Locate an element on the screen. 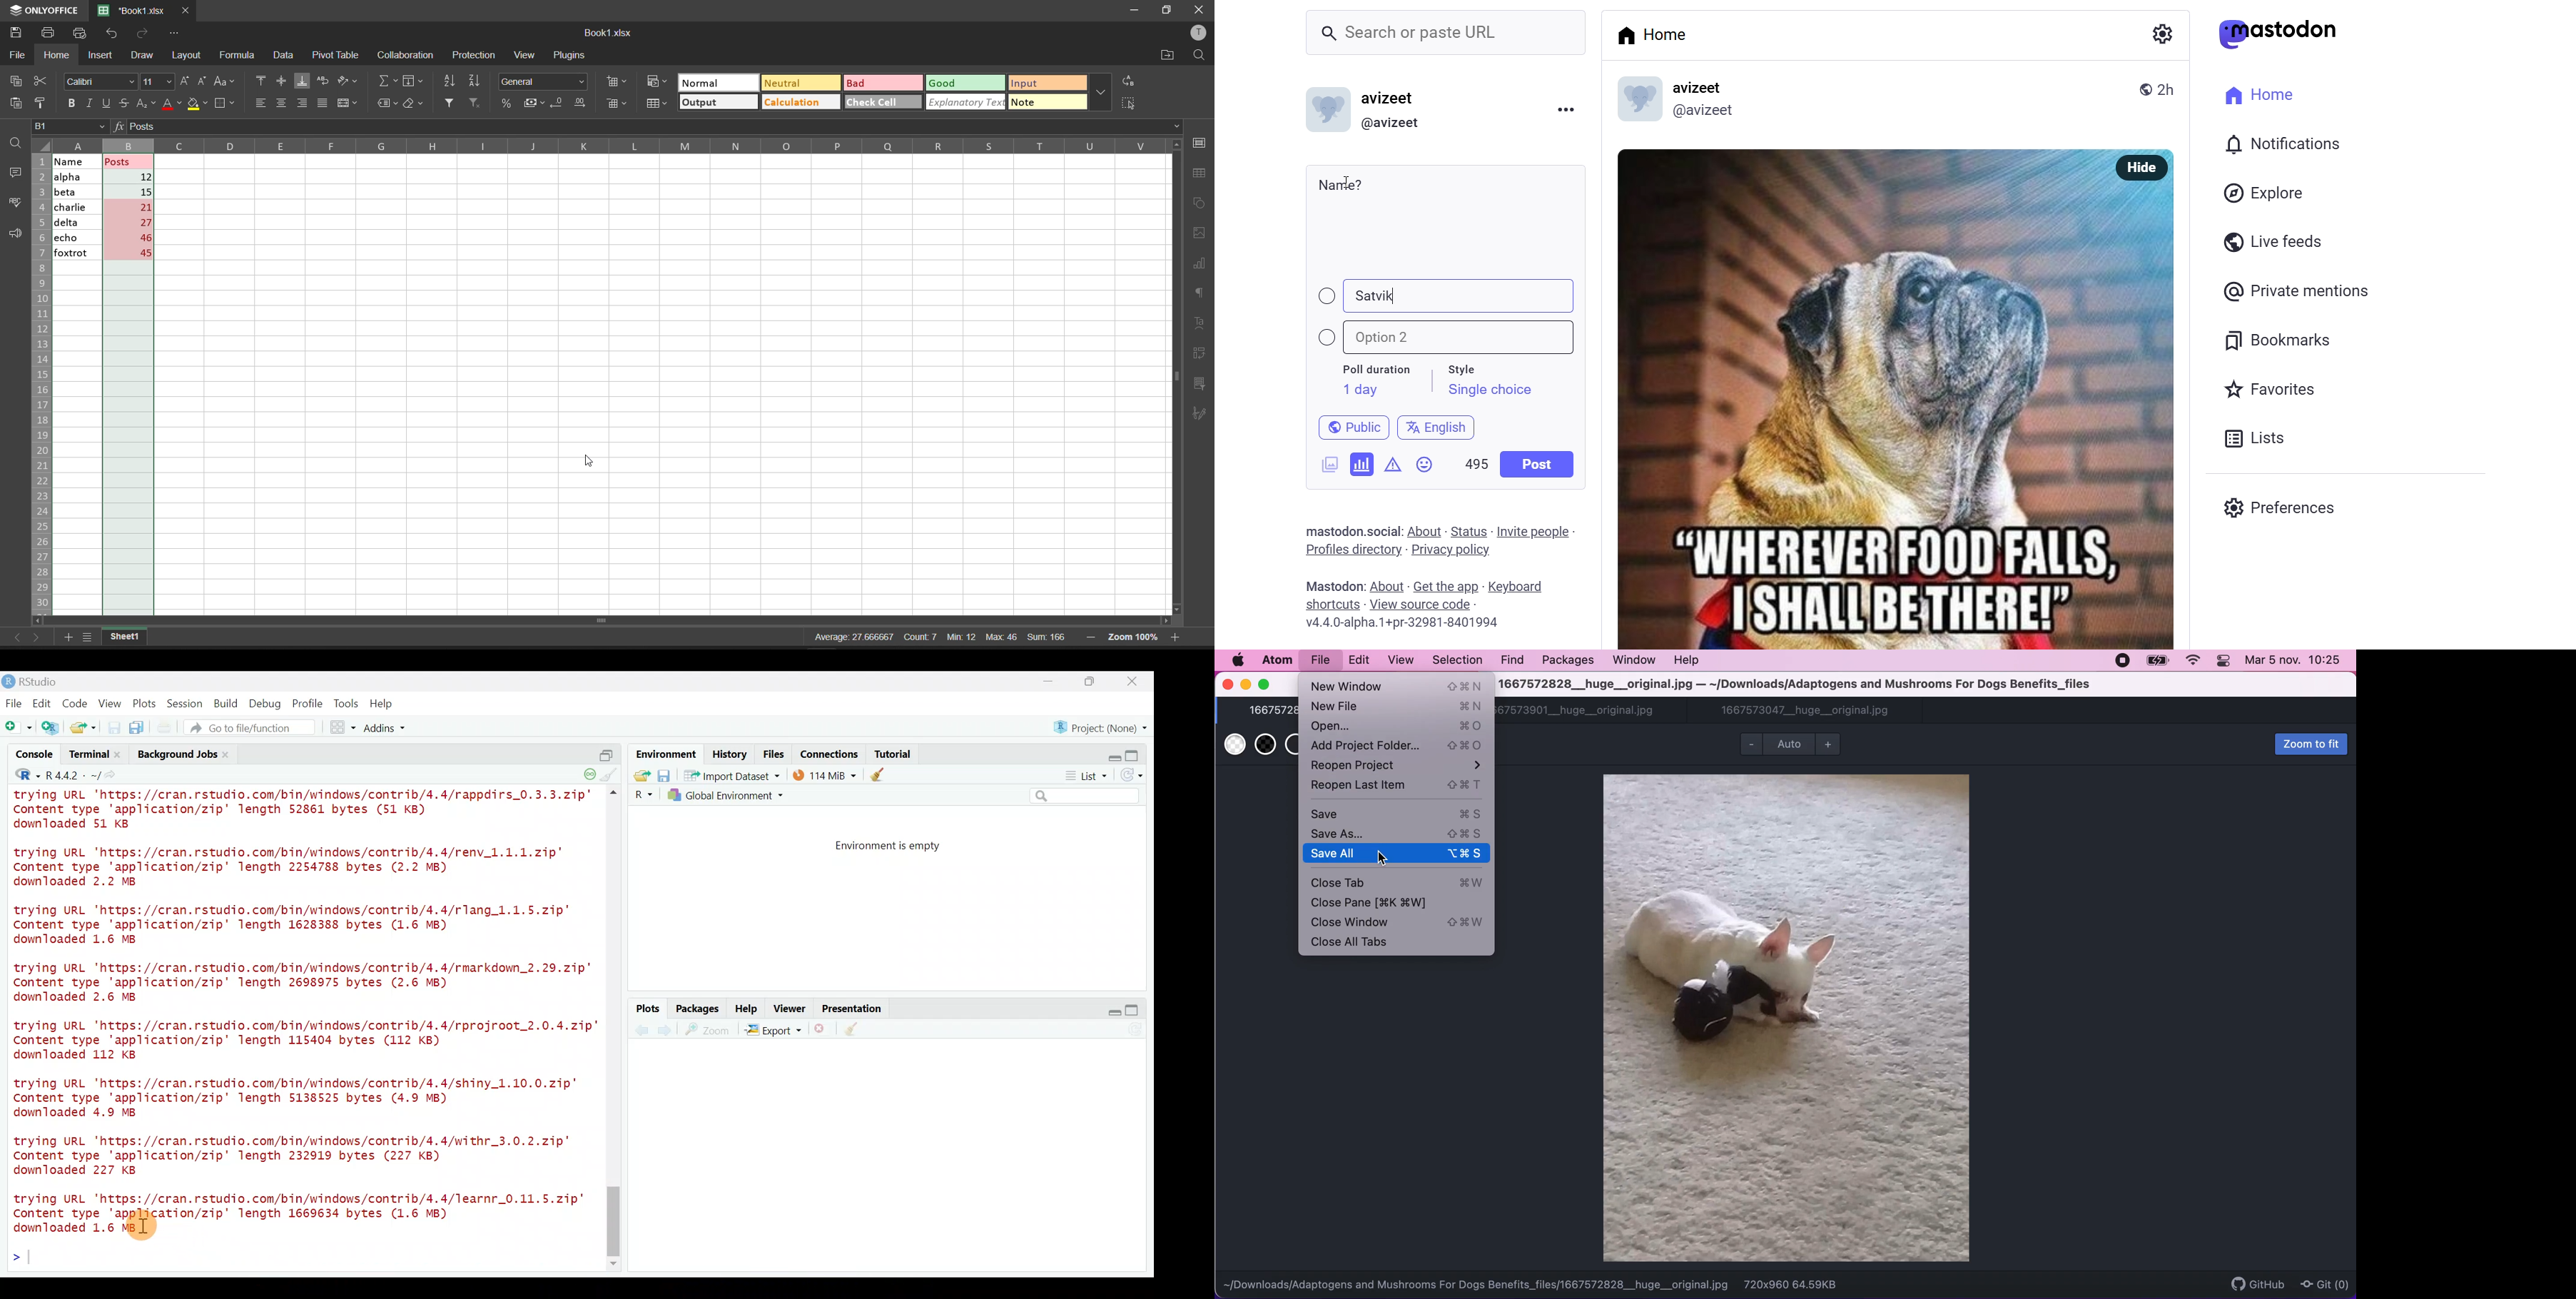  RStudio is located at coordinates (36, 681).